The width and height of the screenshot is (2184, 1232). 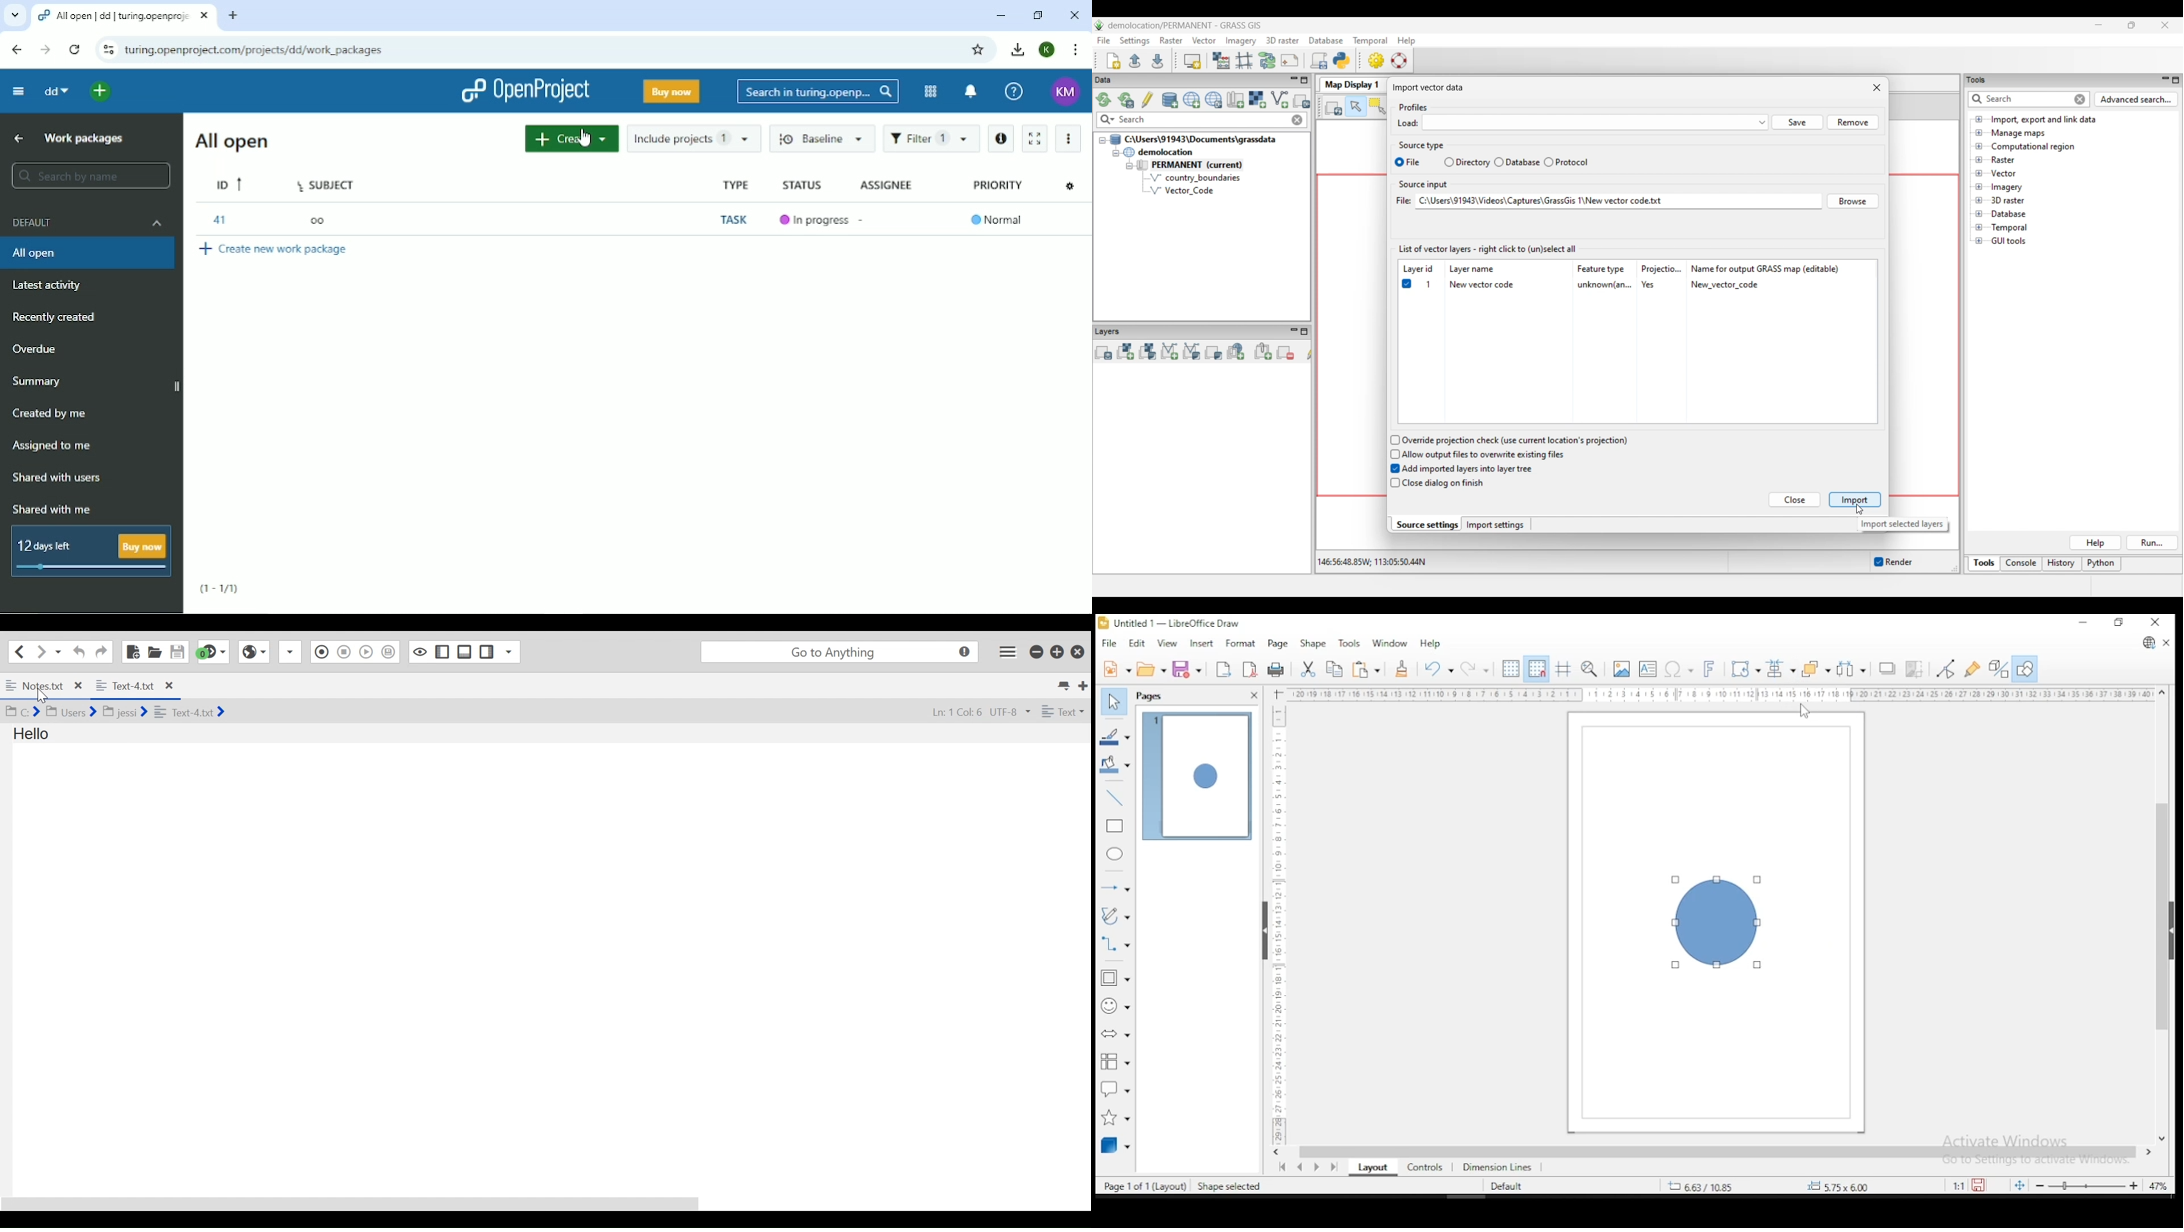 I want to click on ellipse, so click(x=1116, y=854).